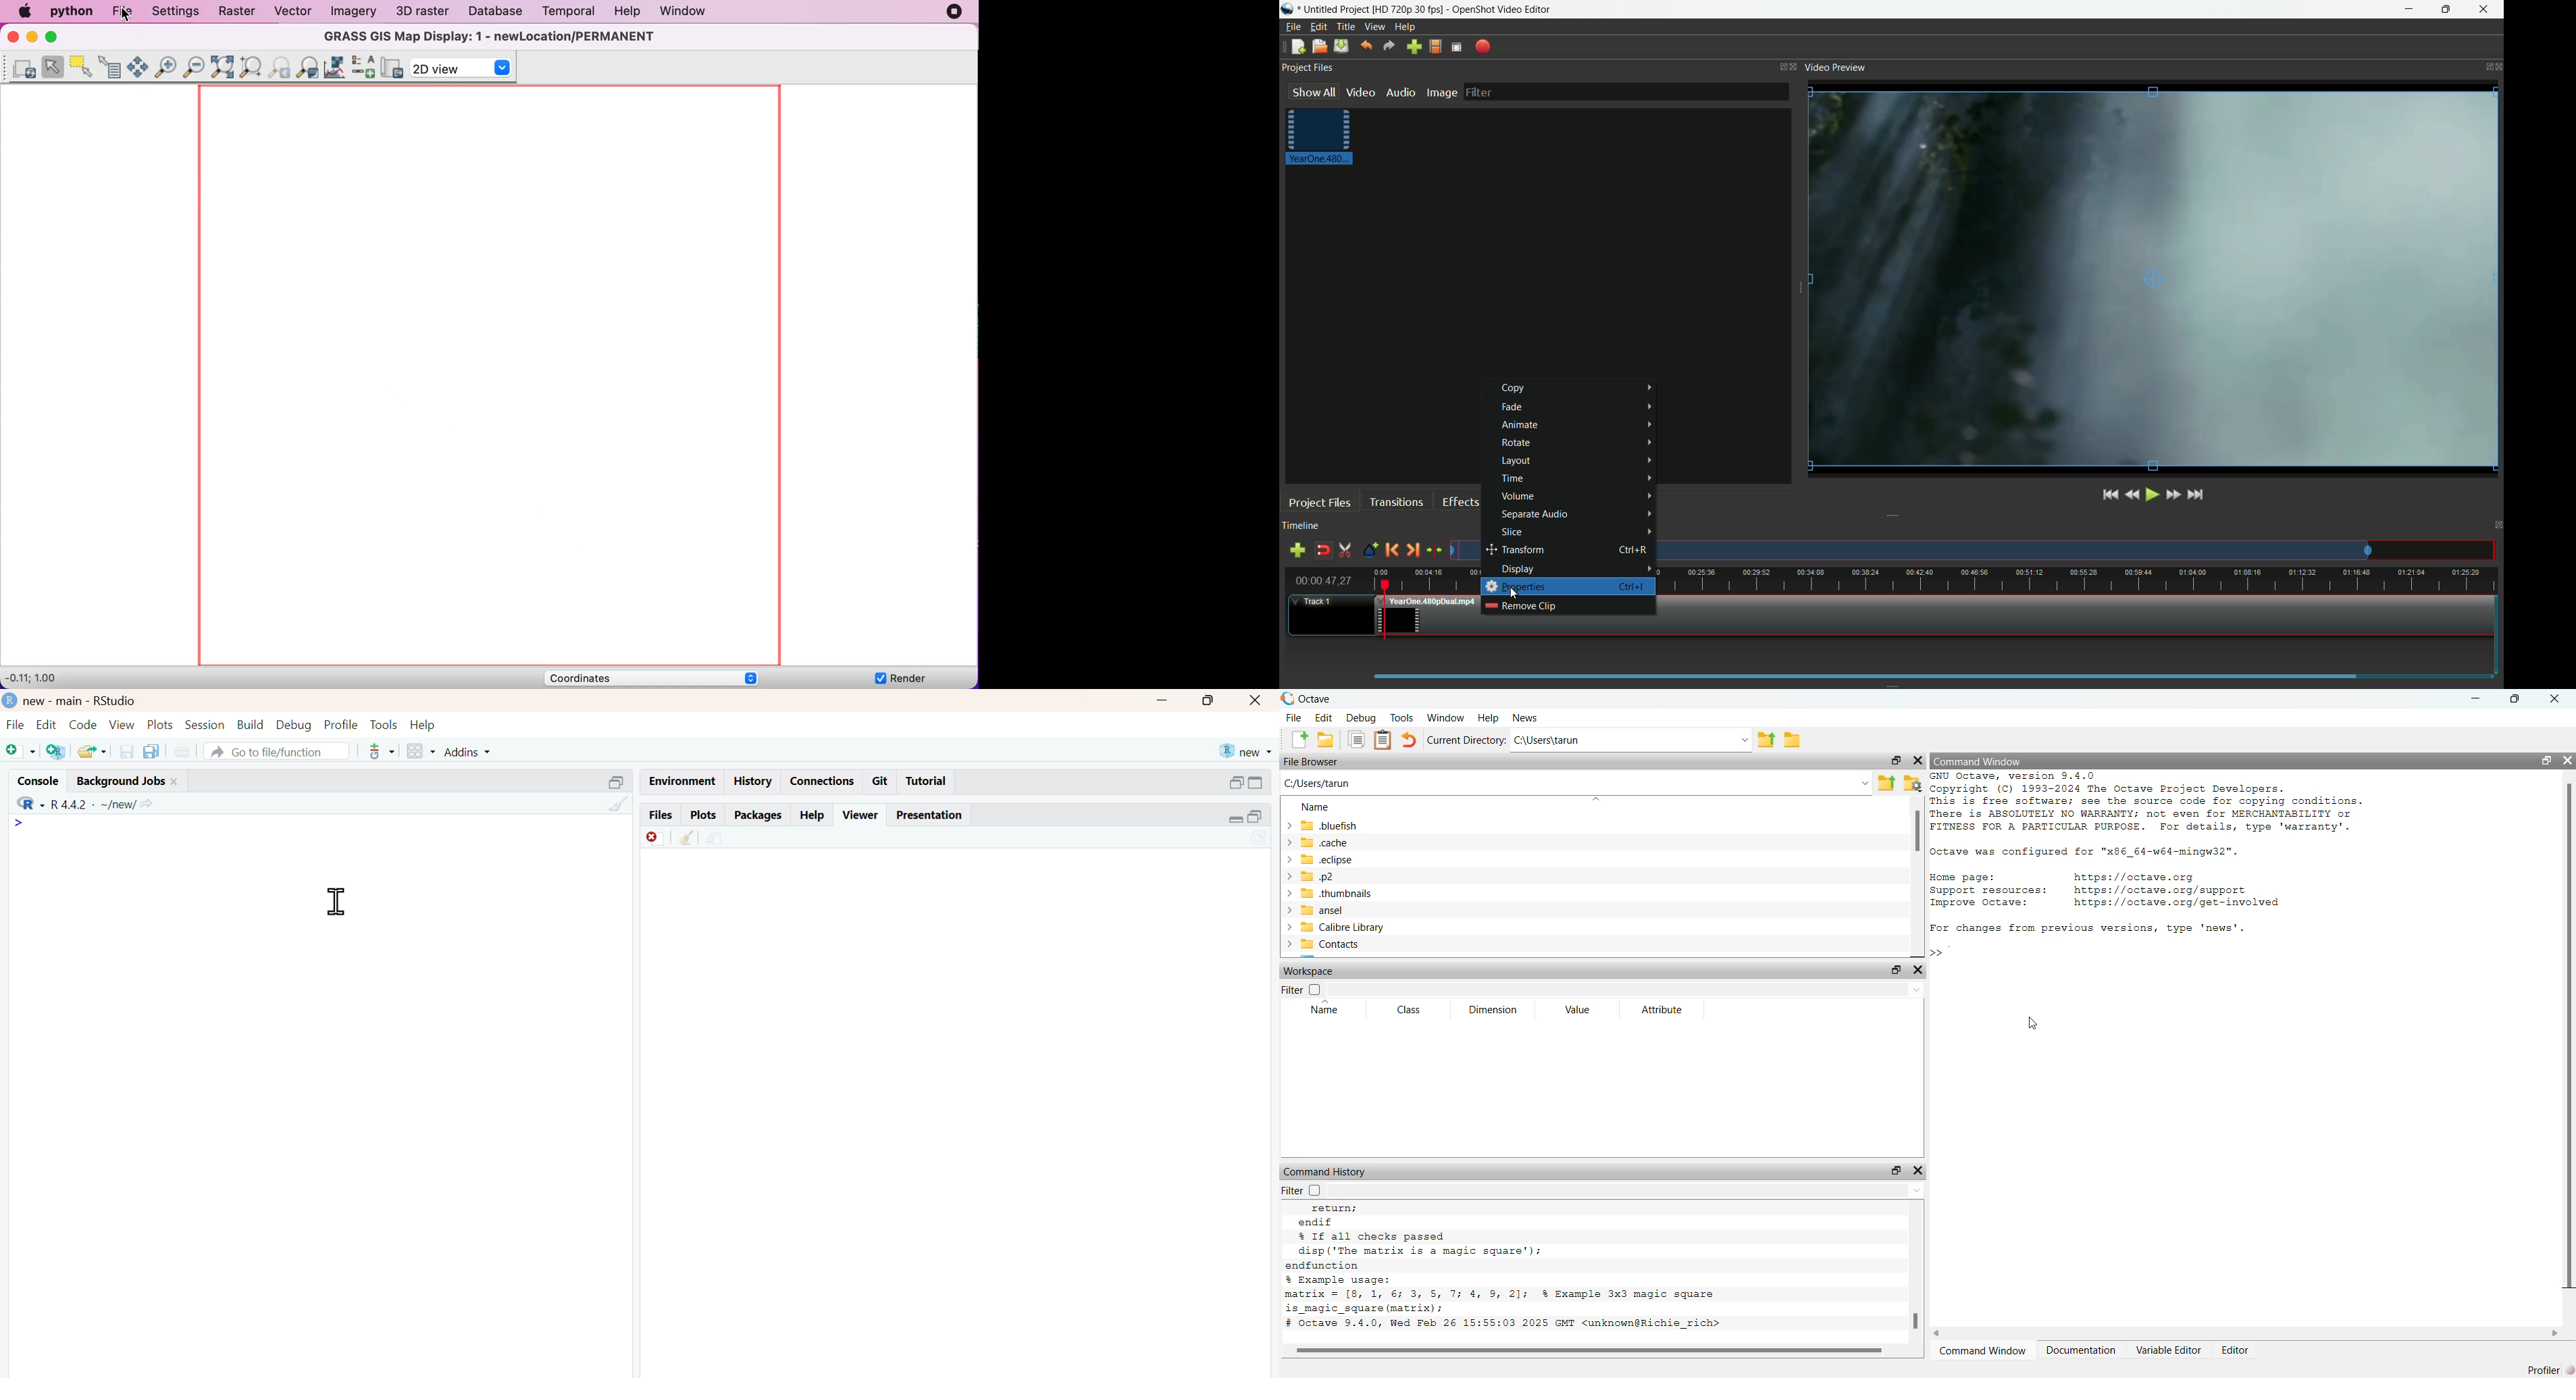 The width and height of the screenshot is (2576, 1400). What do you see at coordinates (881, 781) in the screenshot?
I see `git` at bounding box center [881, 781].